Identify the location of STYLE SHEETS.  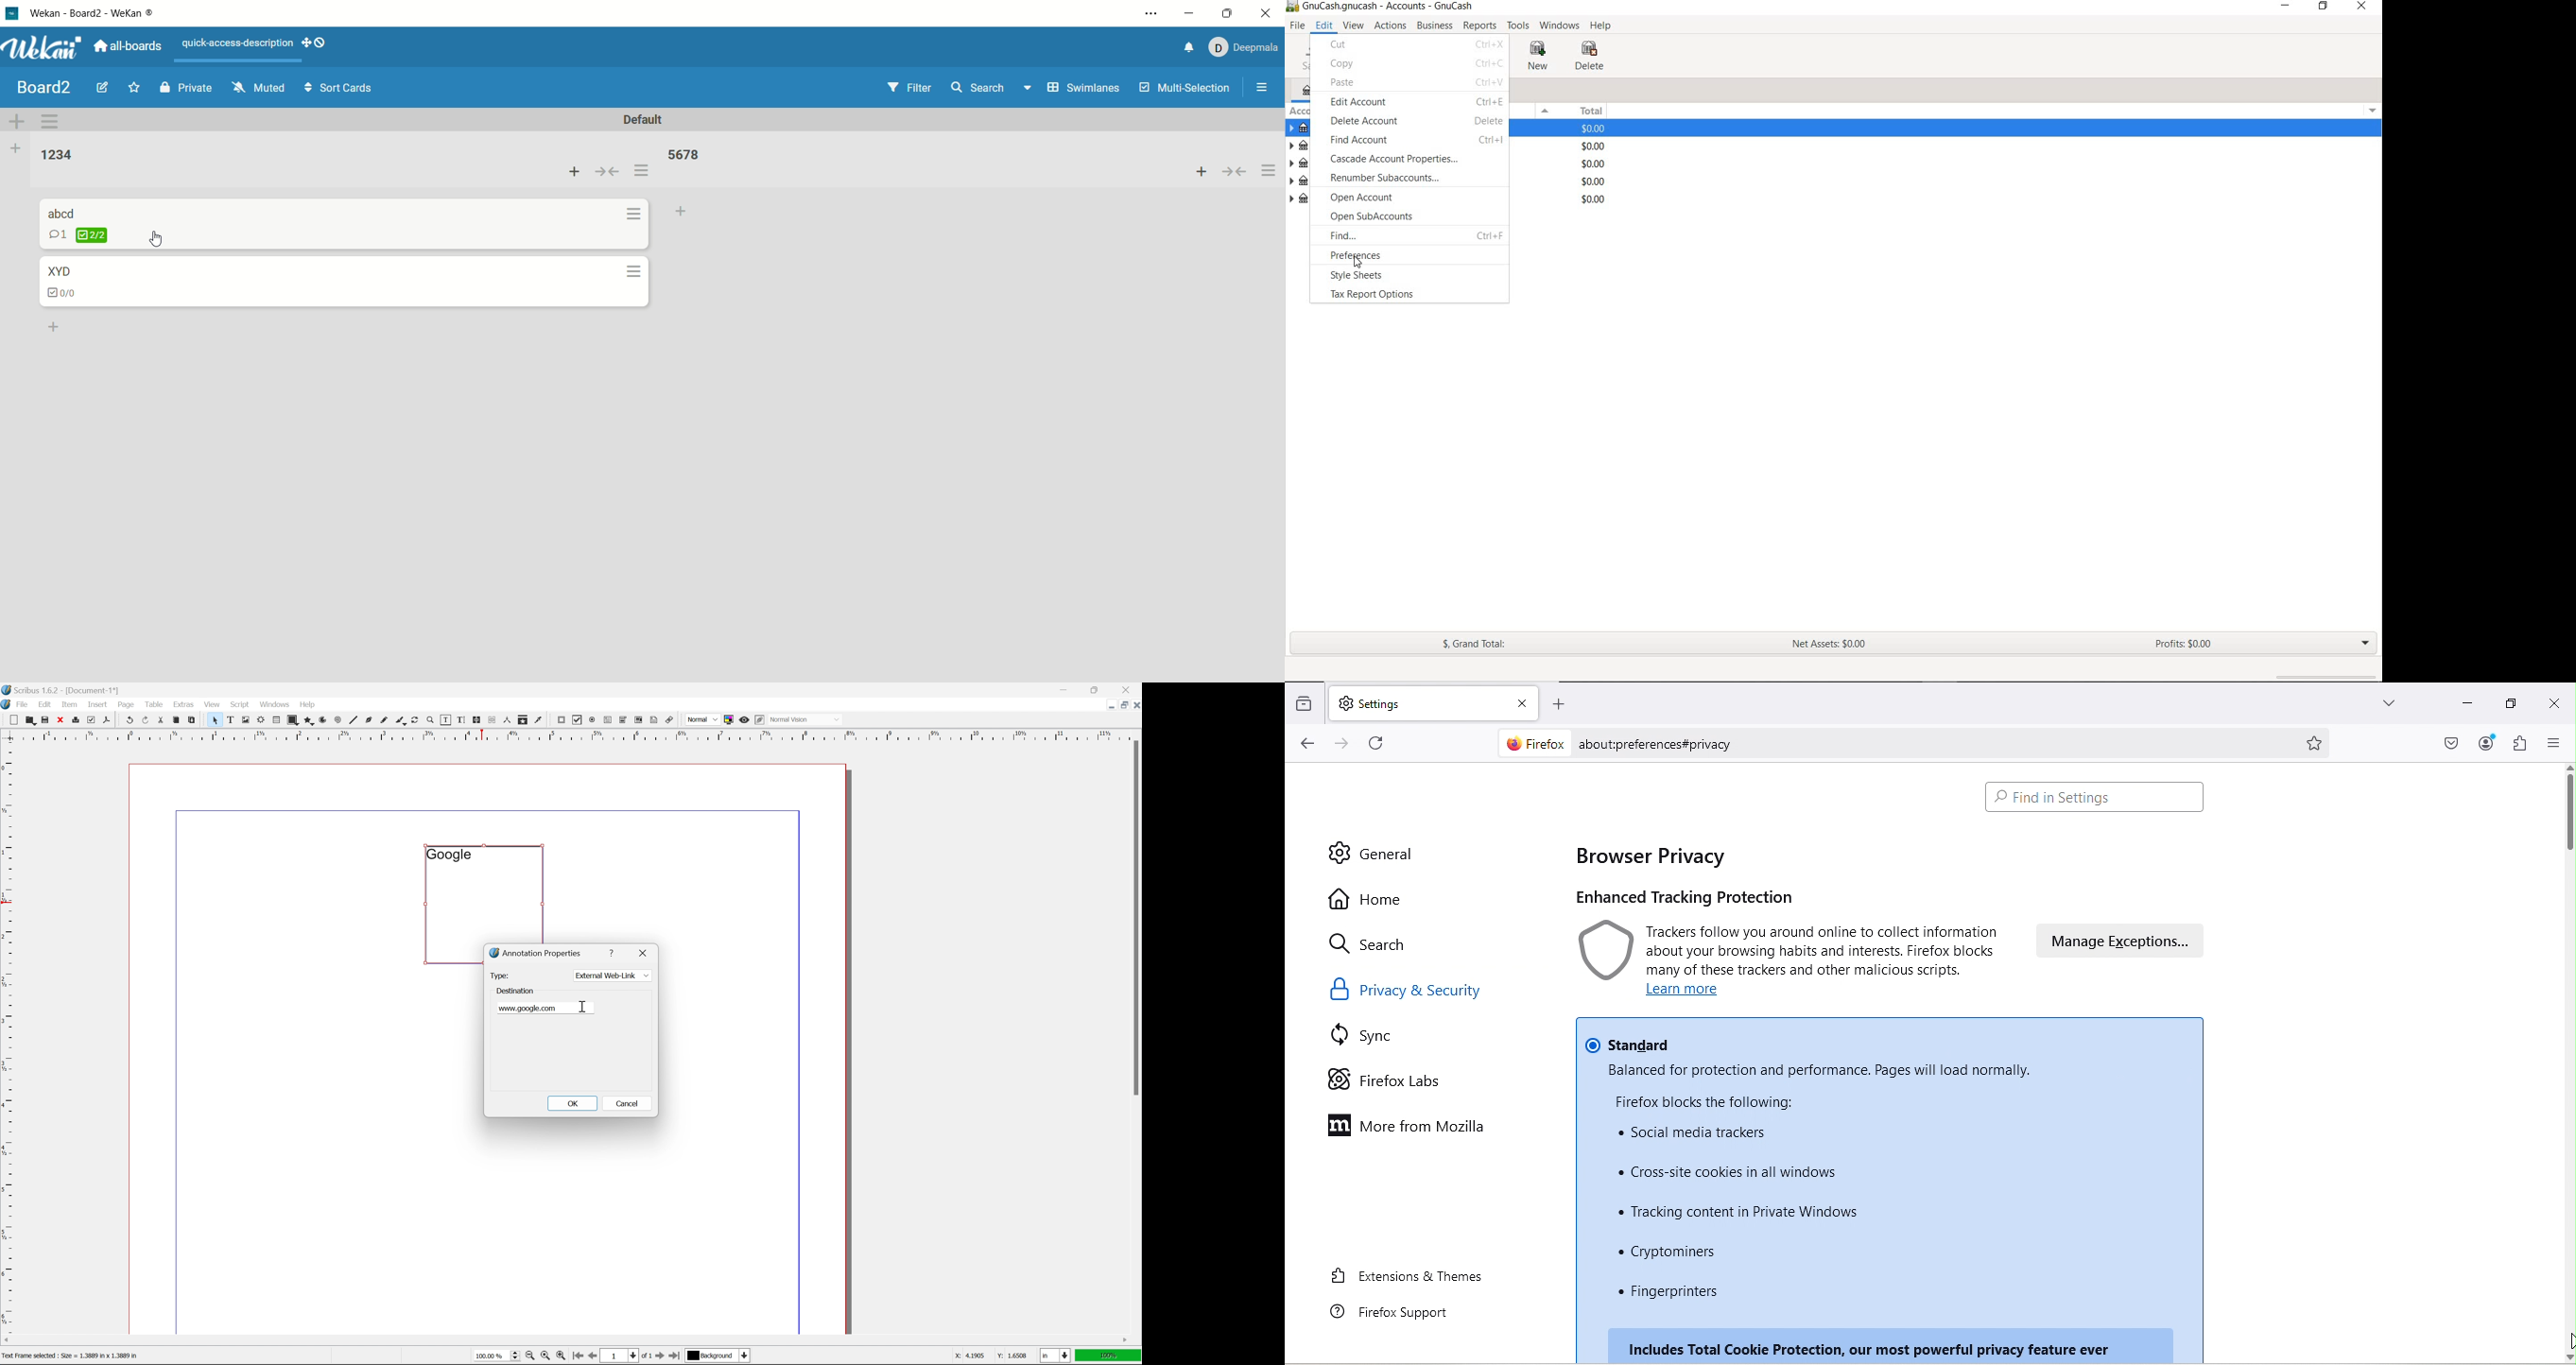
(1400, 276).